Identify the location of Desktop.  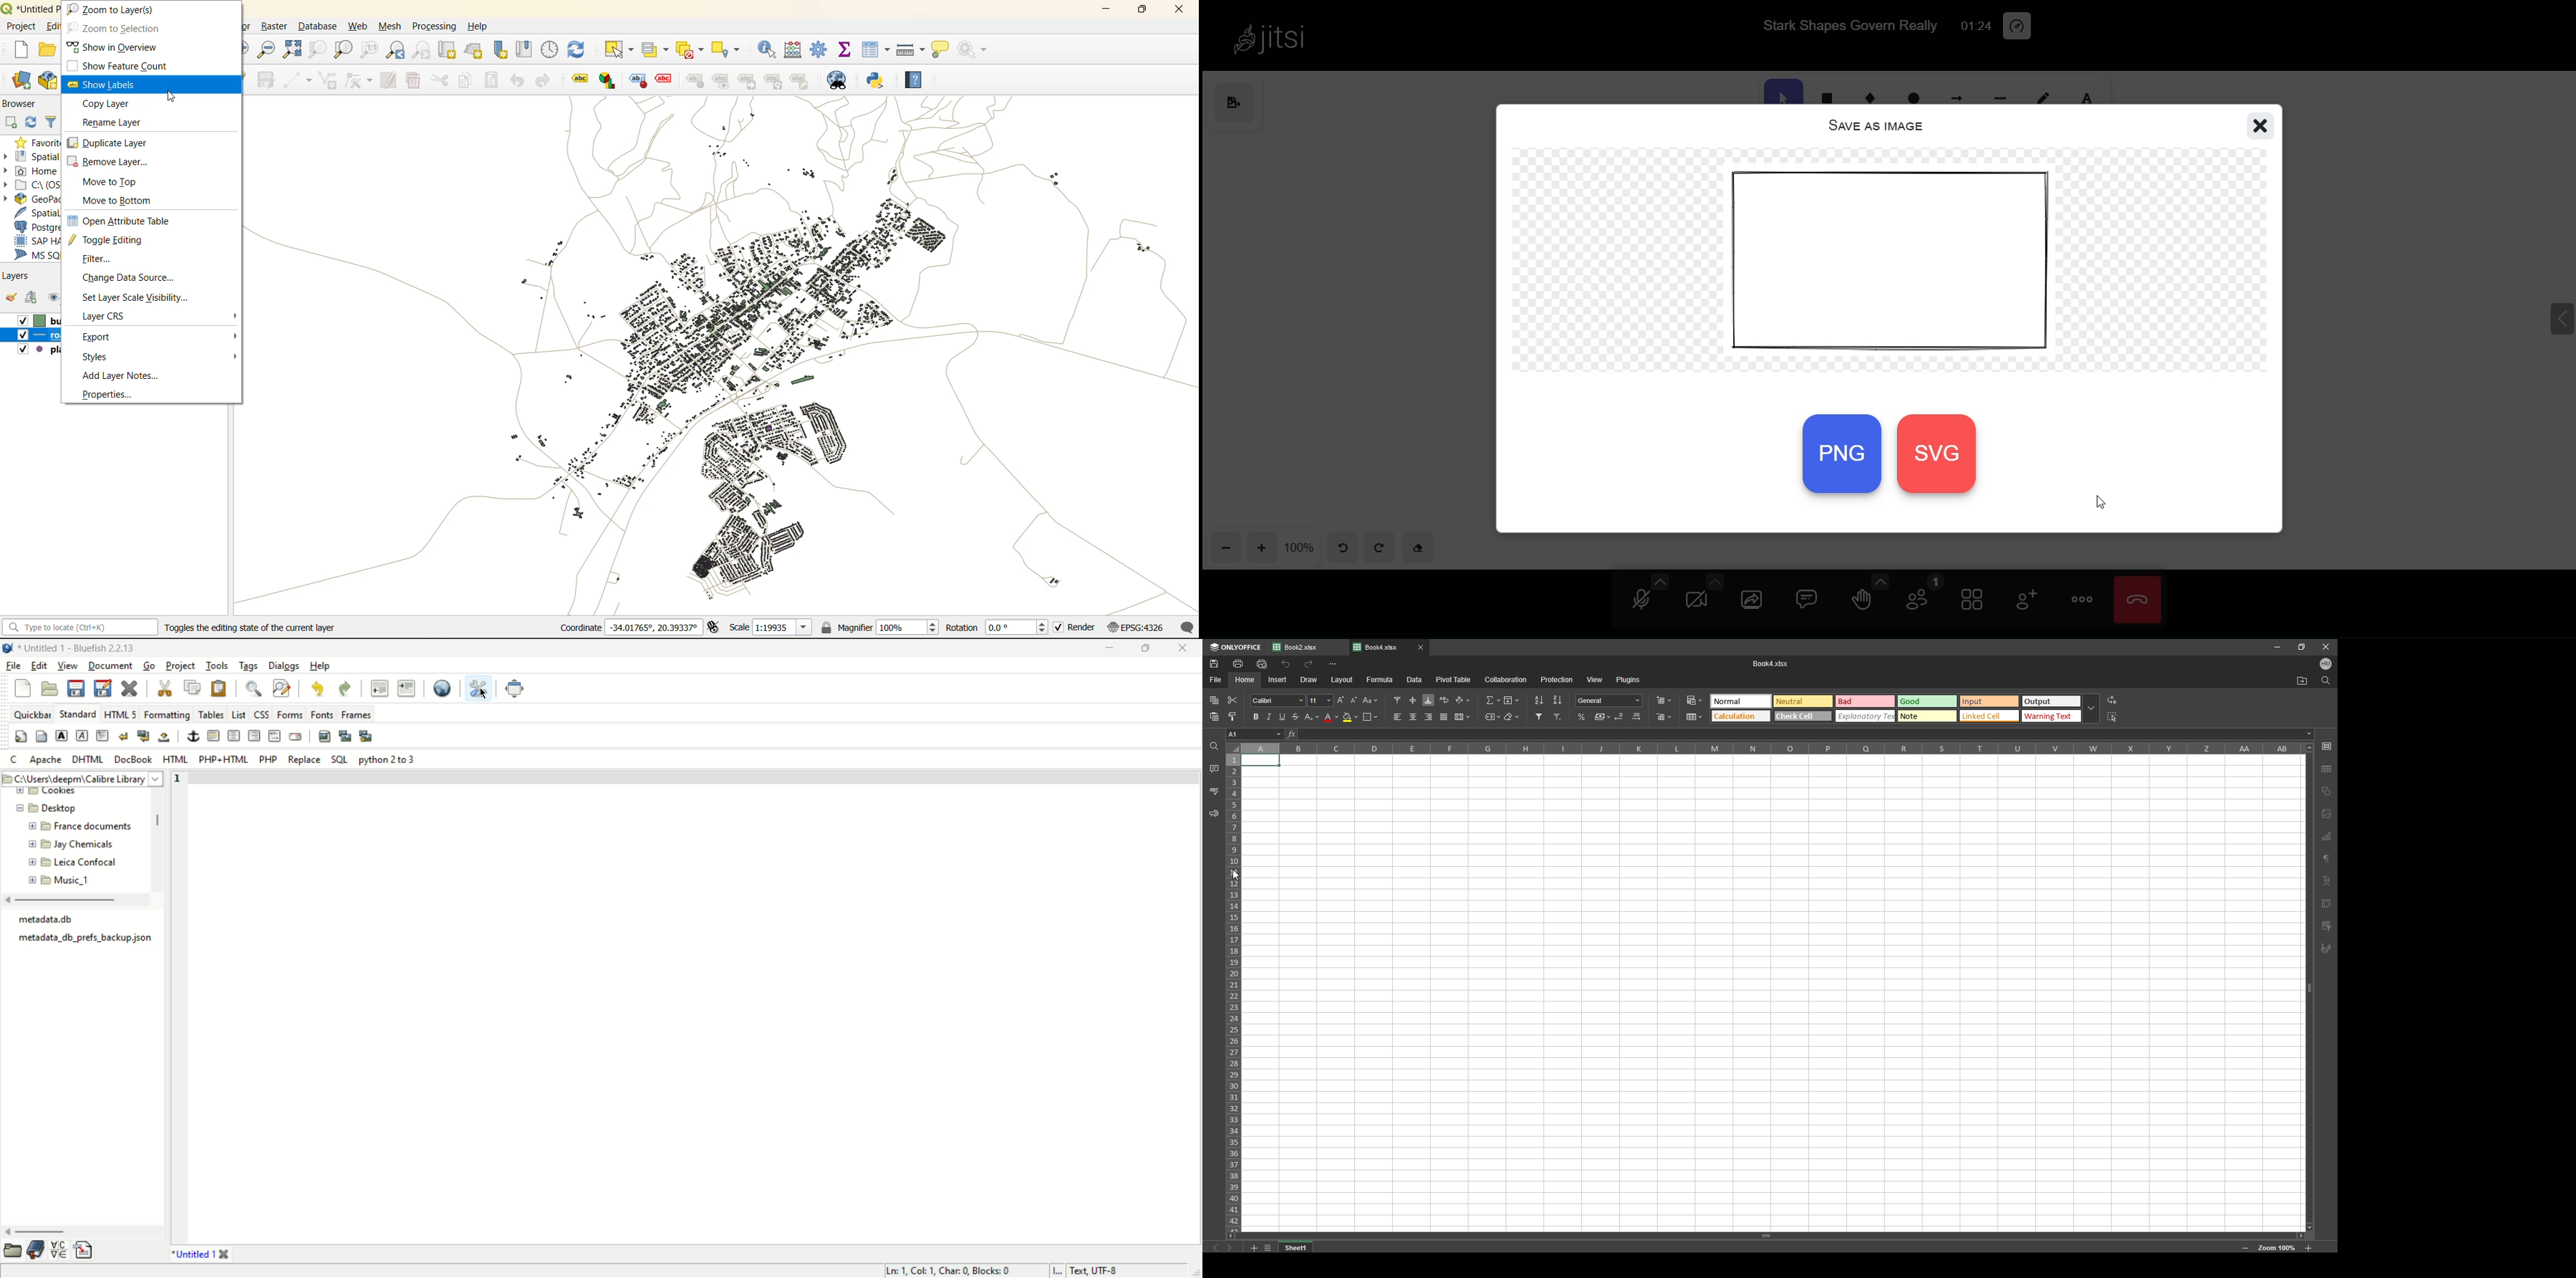
(63, 808).